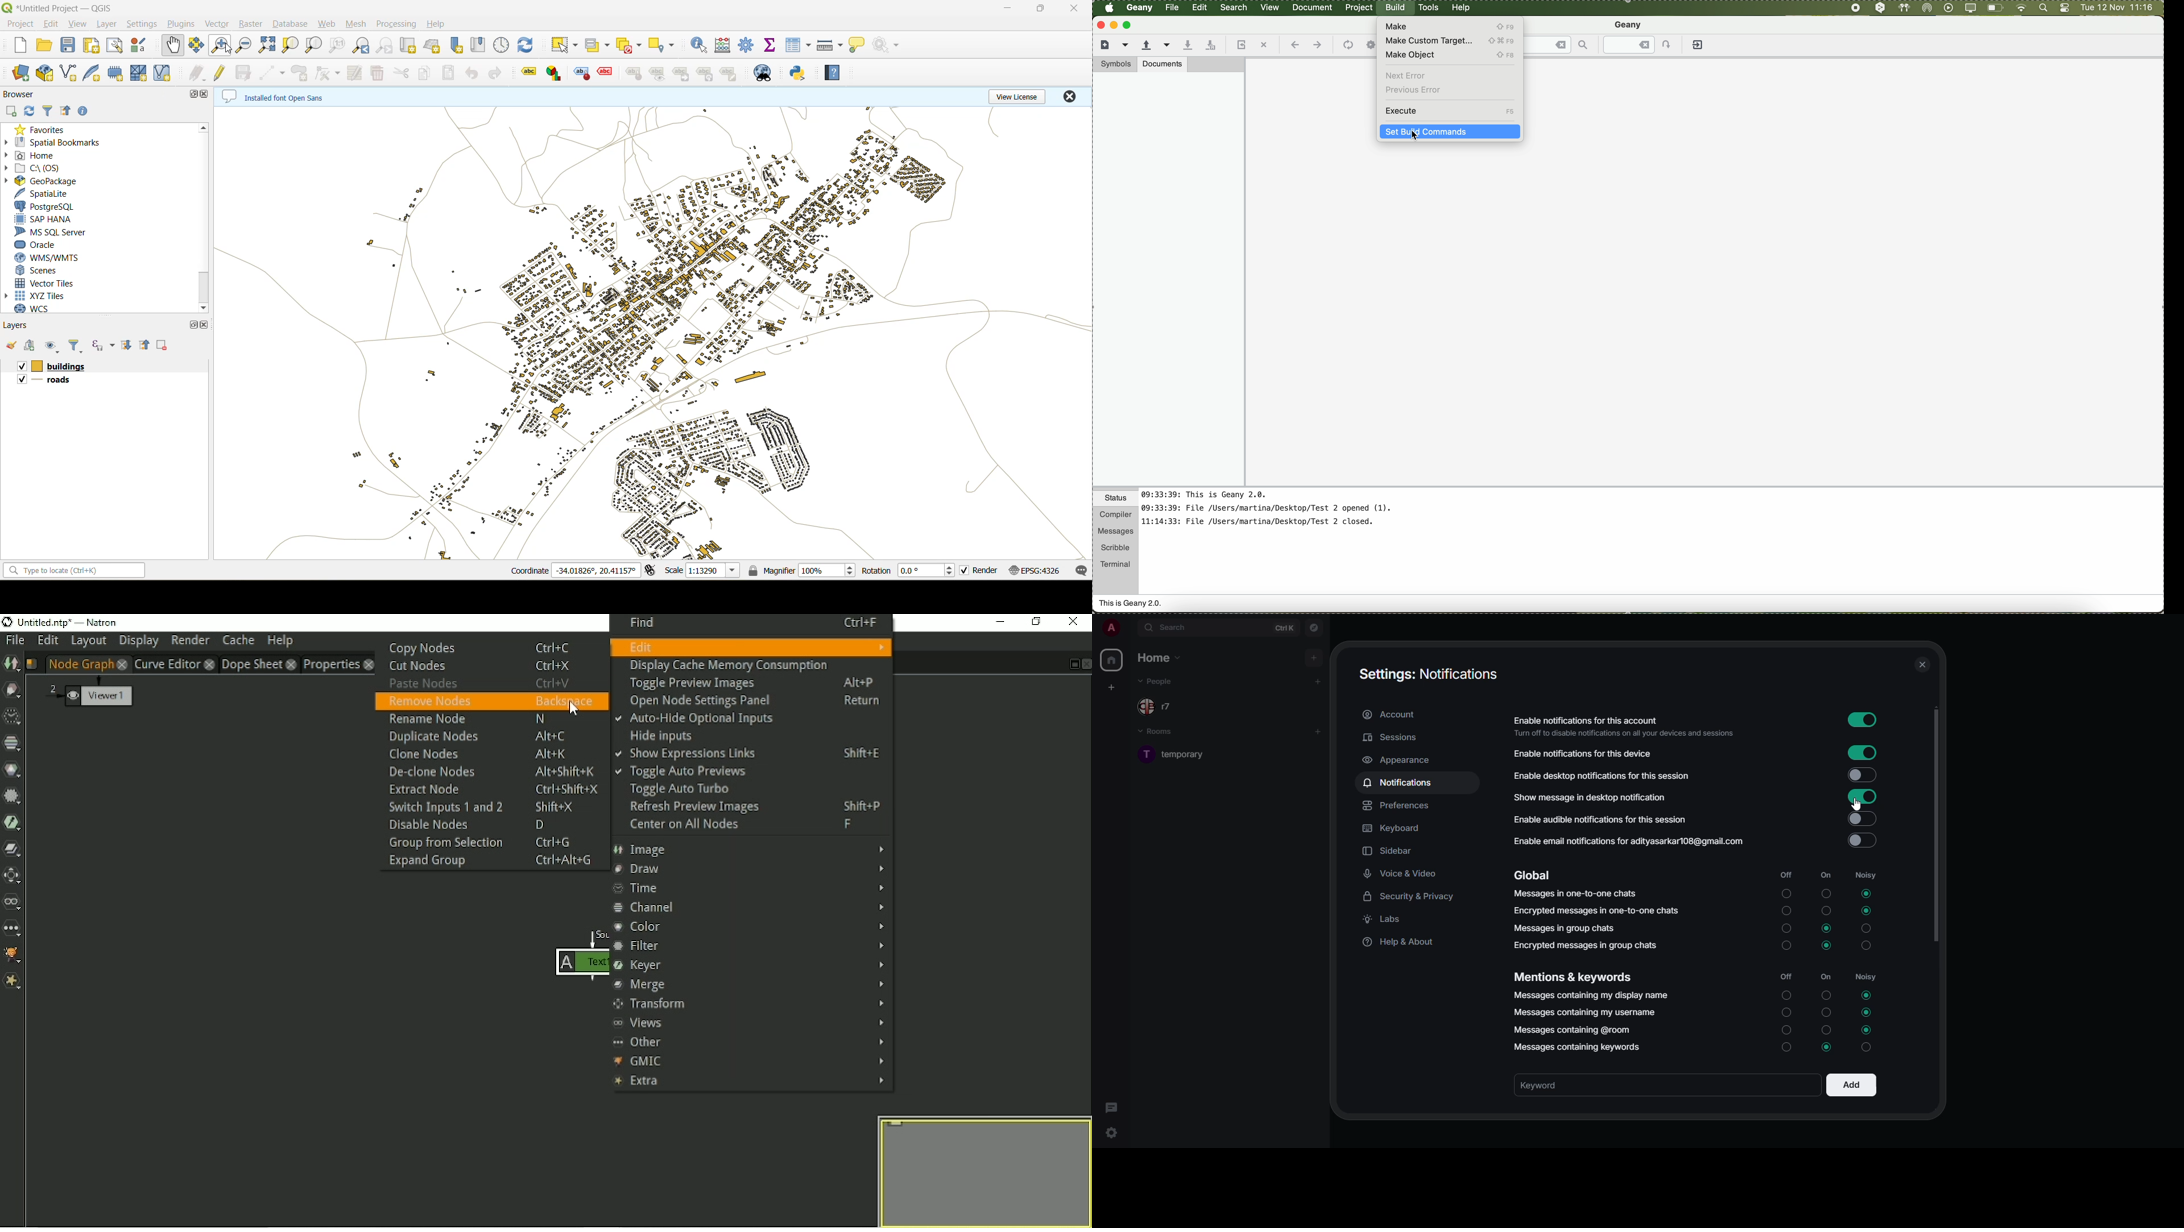 The height and width of the screenshot is (1232, 2184). I want to click on new mesh layer, so click(140, 75).